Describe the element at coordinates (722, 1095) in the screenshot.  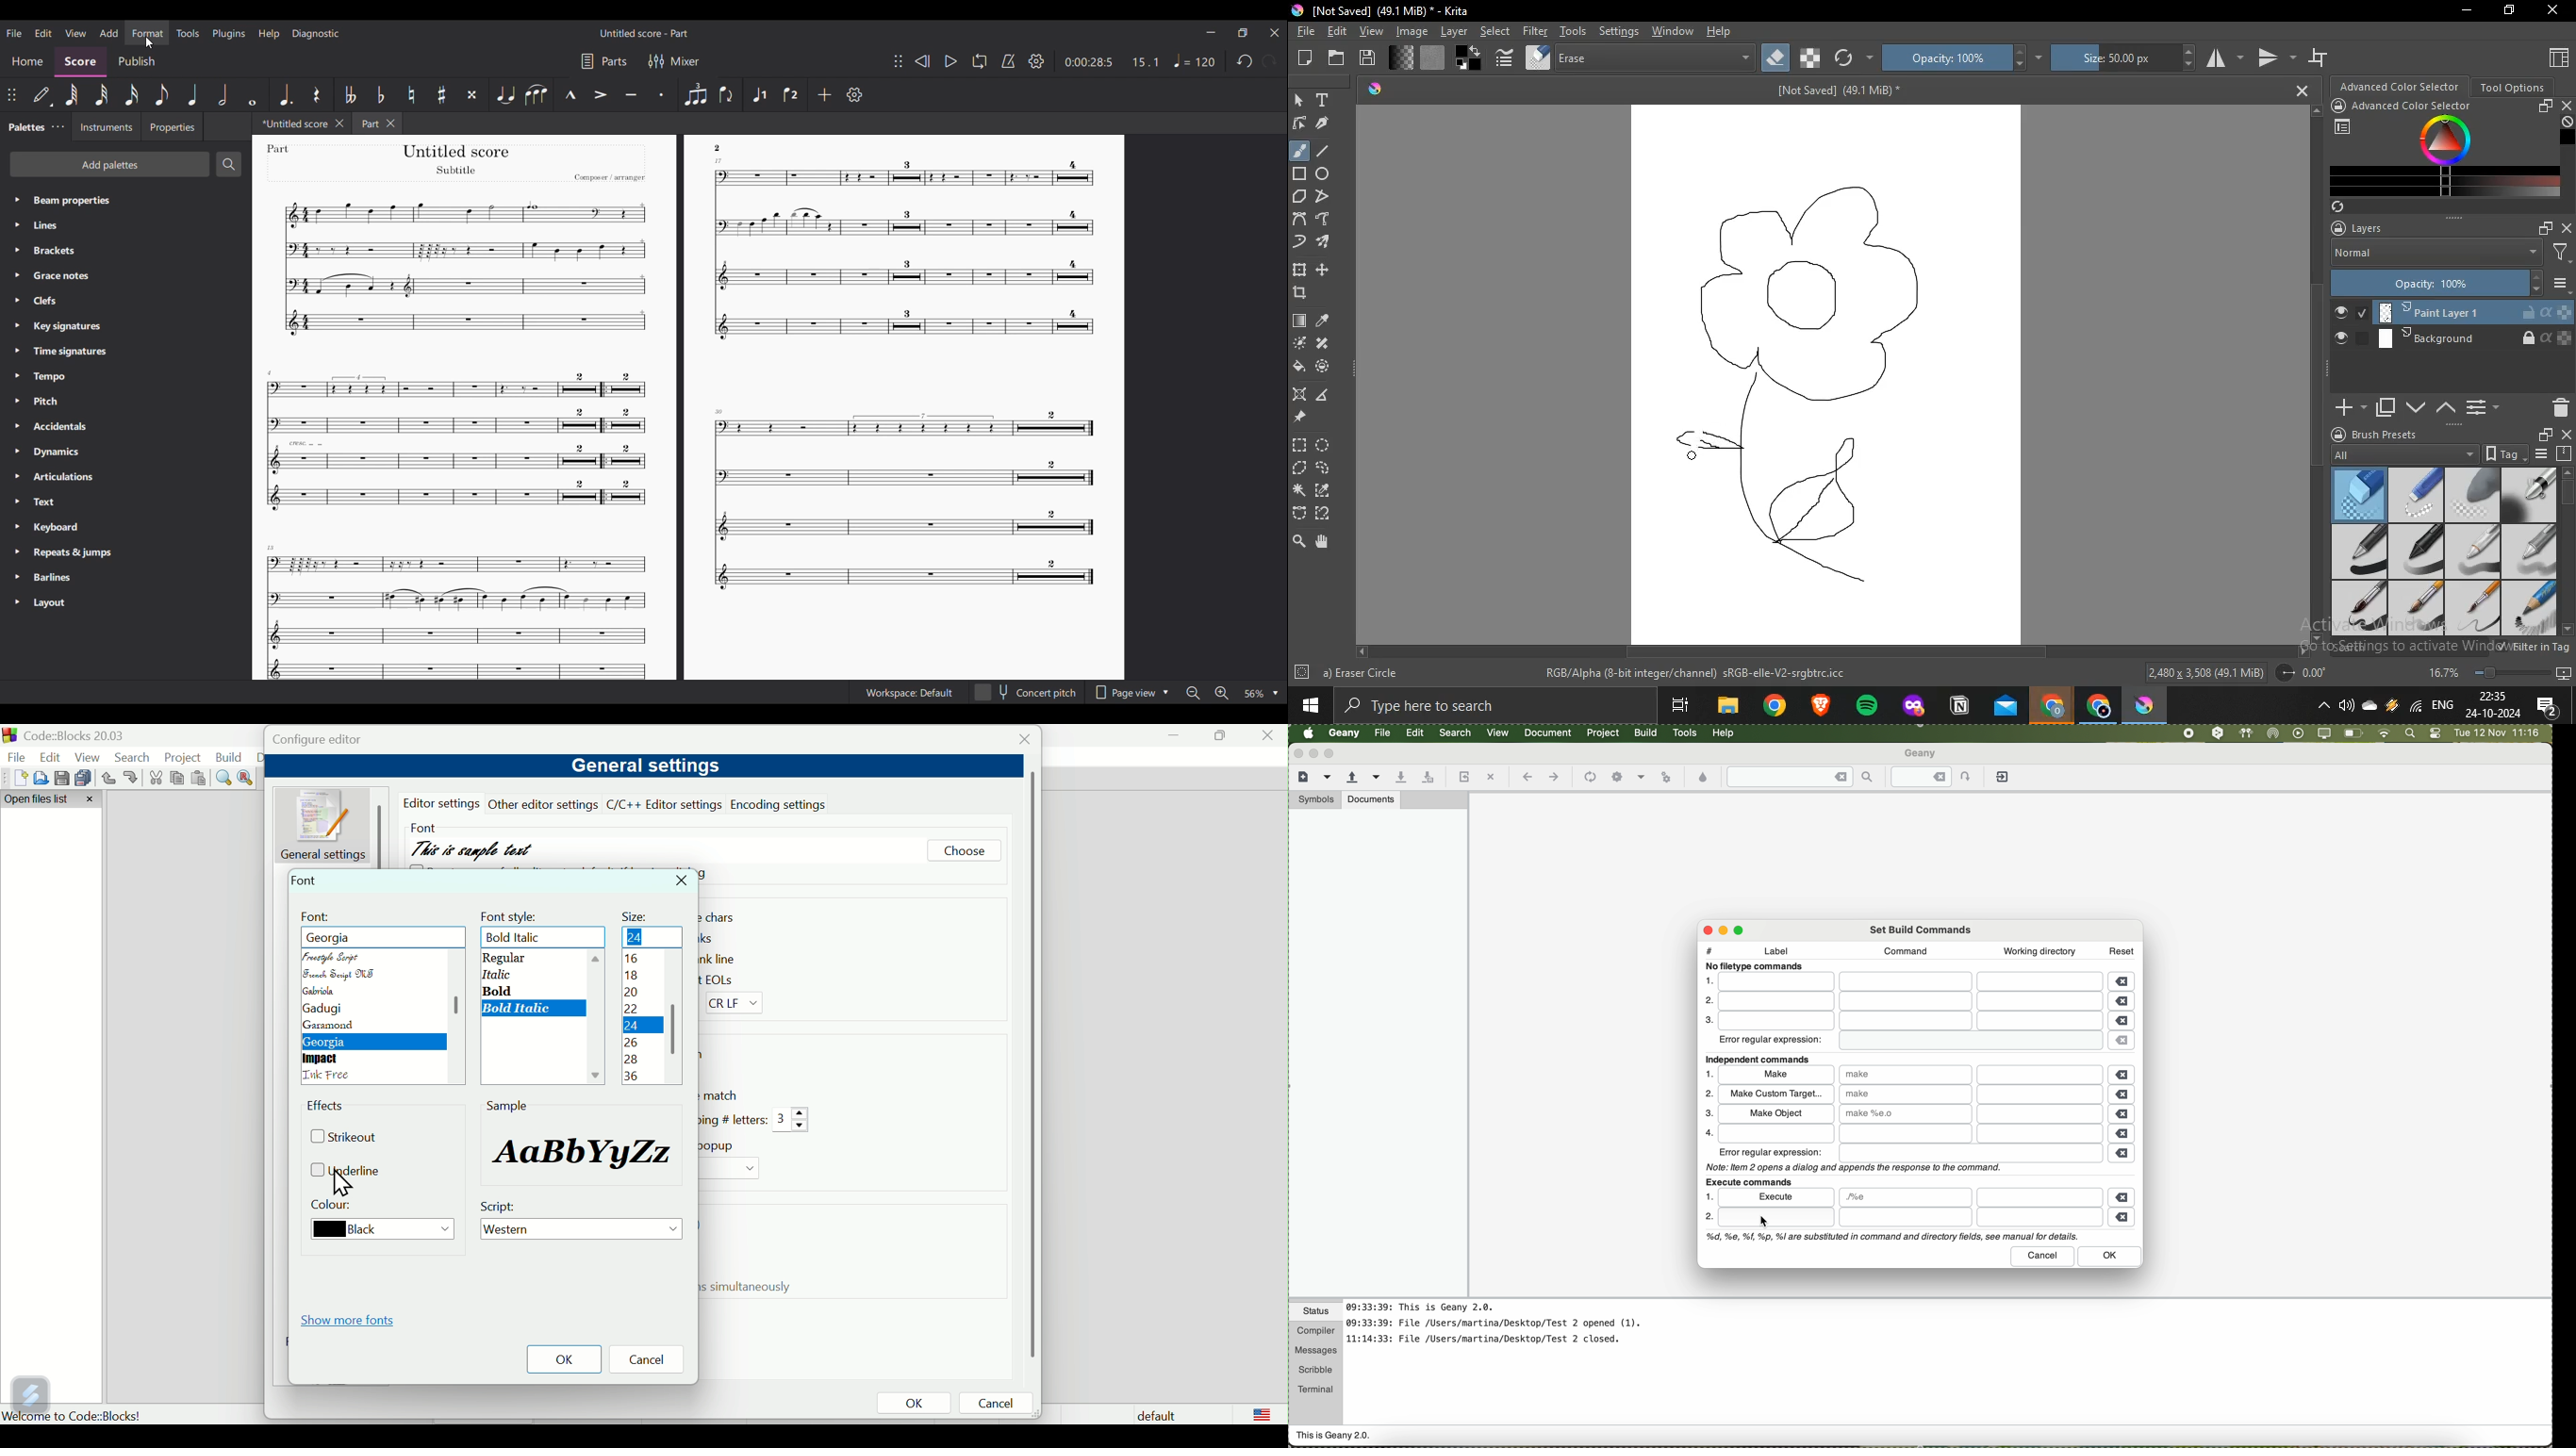
I see `match` at that location.